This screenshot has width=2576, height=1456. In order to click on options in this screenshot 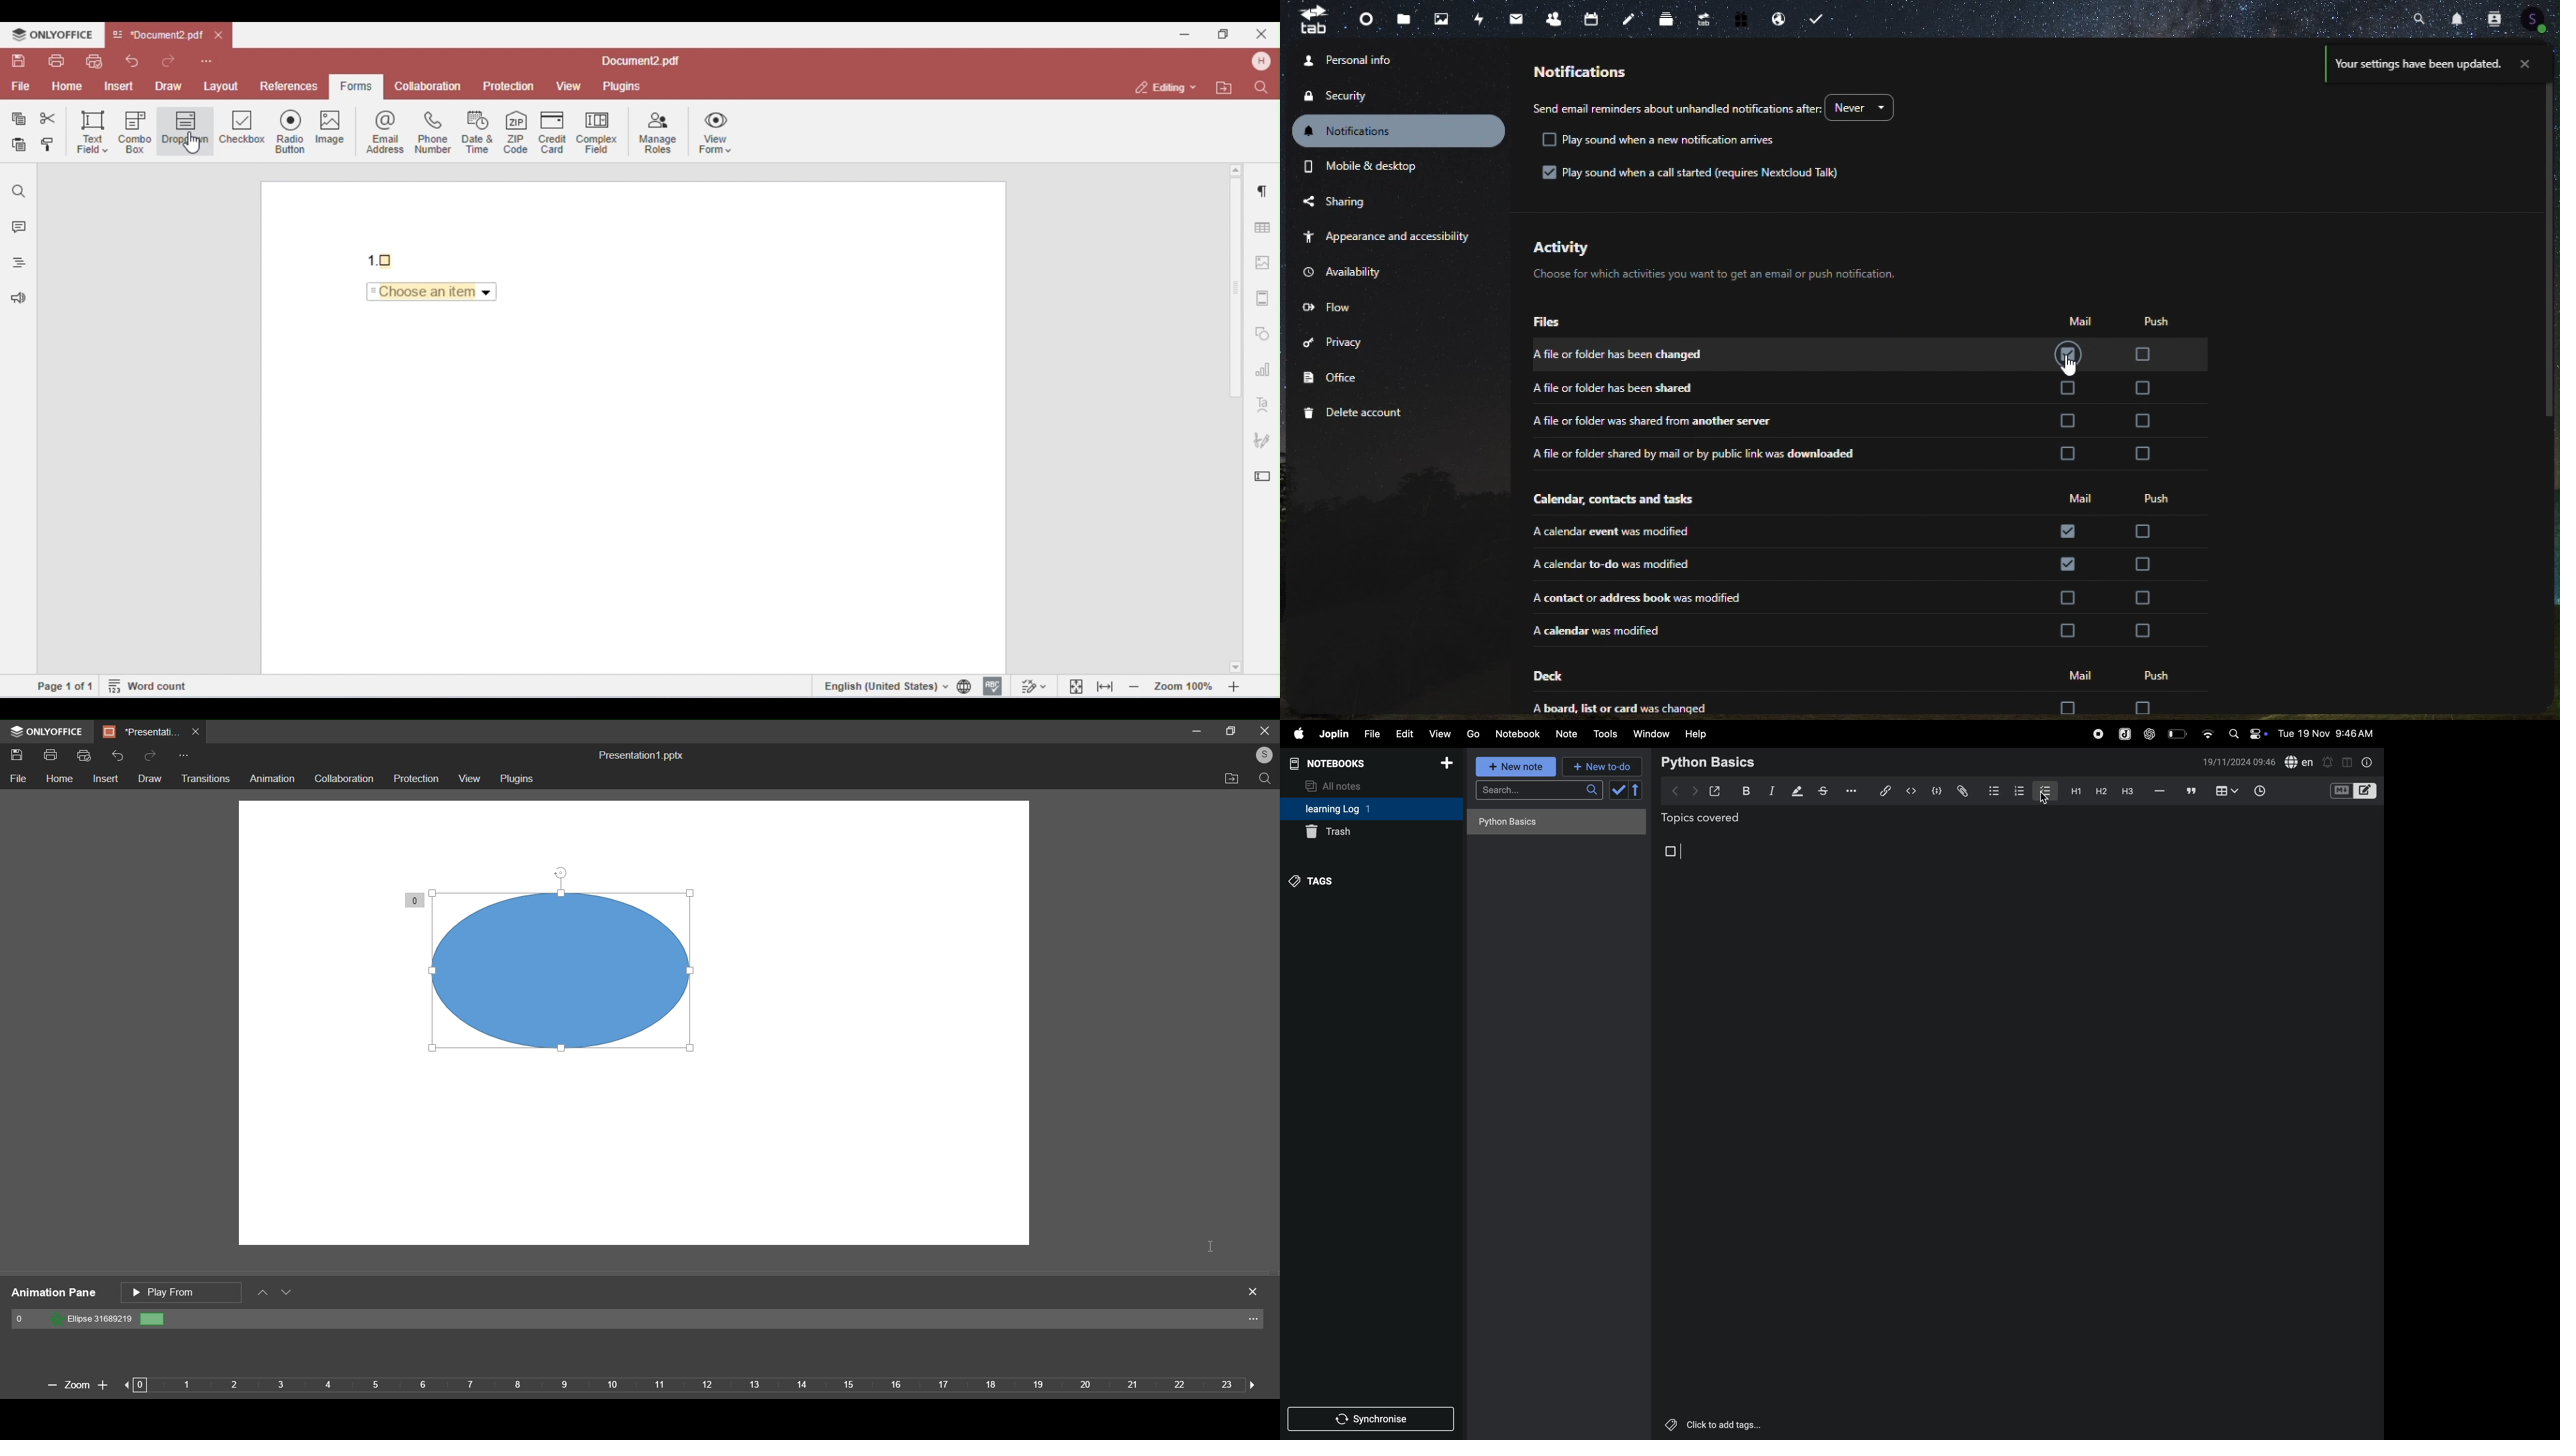, I will do `click(1849, 790)`.